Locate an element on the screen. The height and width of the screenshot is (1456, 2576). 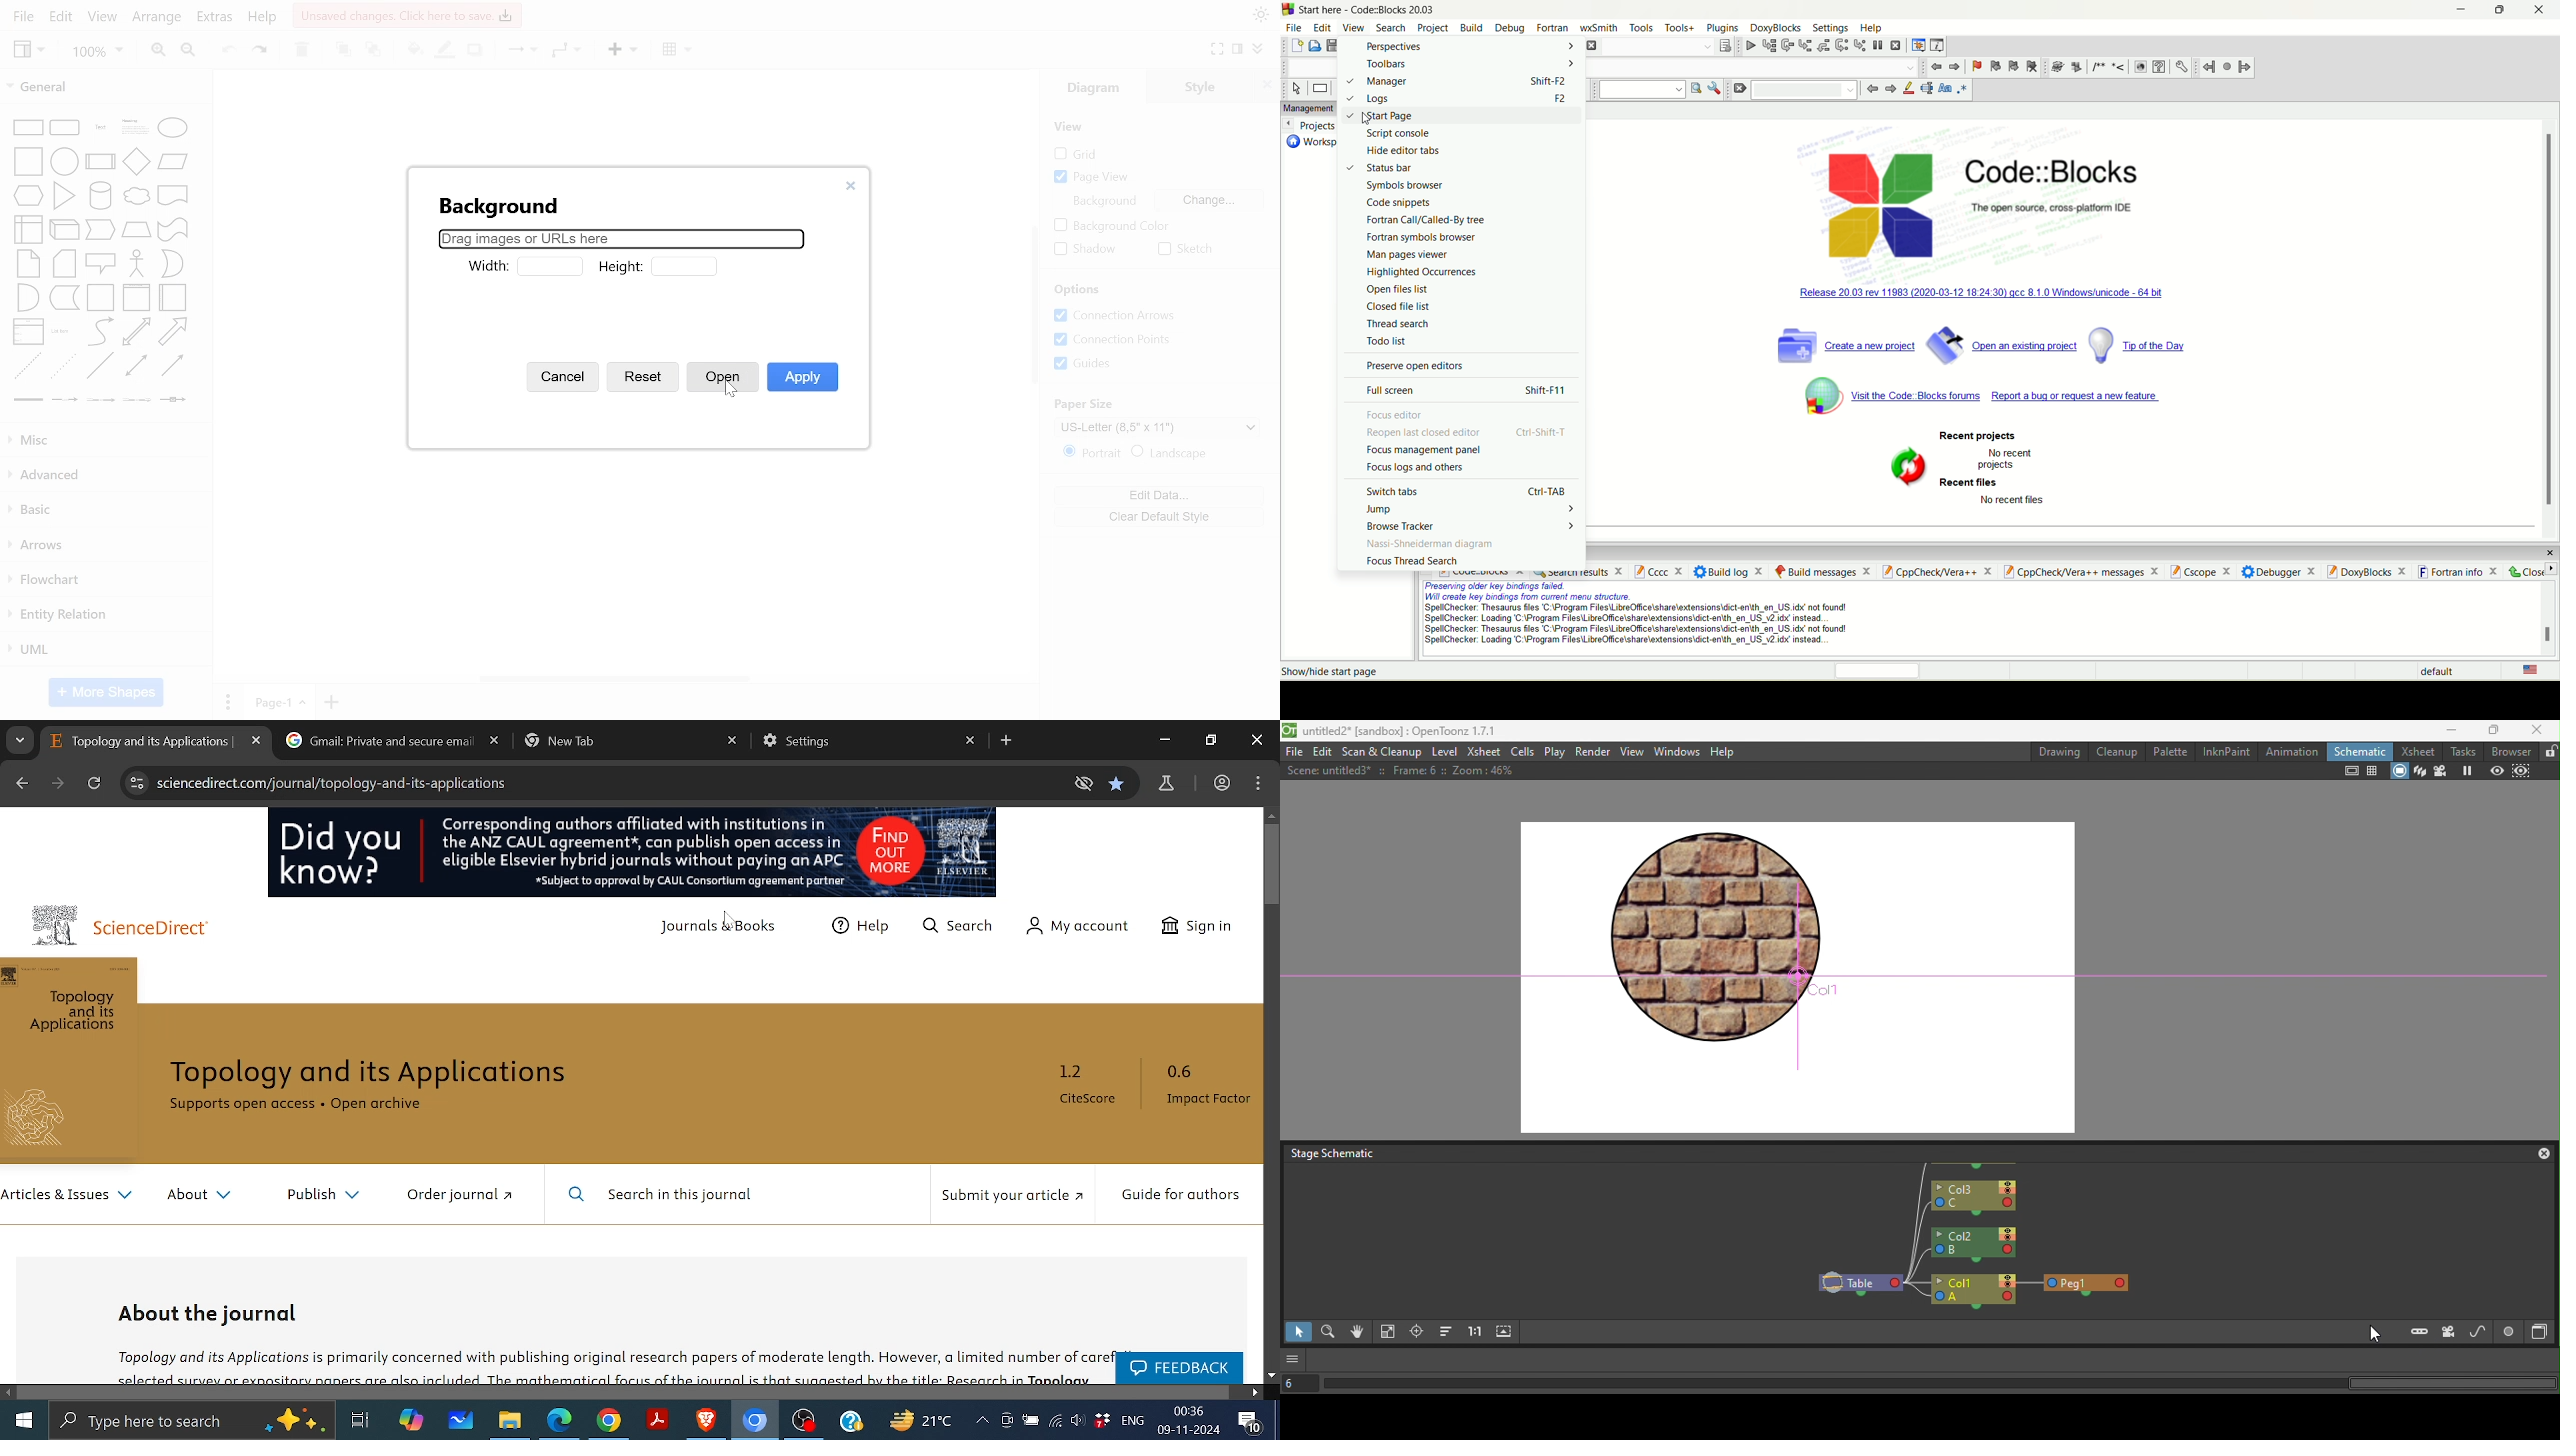
Reload page is located at coordinates (95, 782).